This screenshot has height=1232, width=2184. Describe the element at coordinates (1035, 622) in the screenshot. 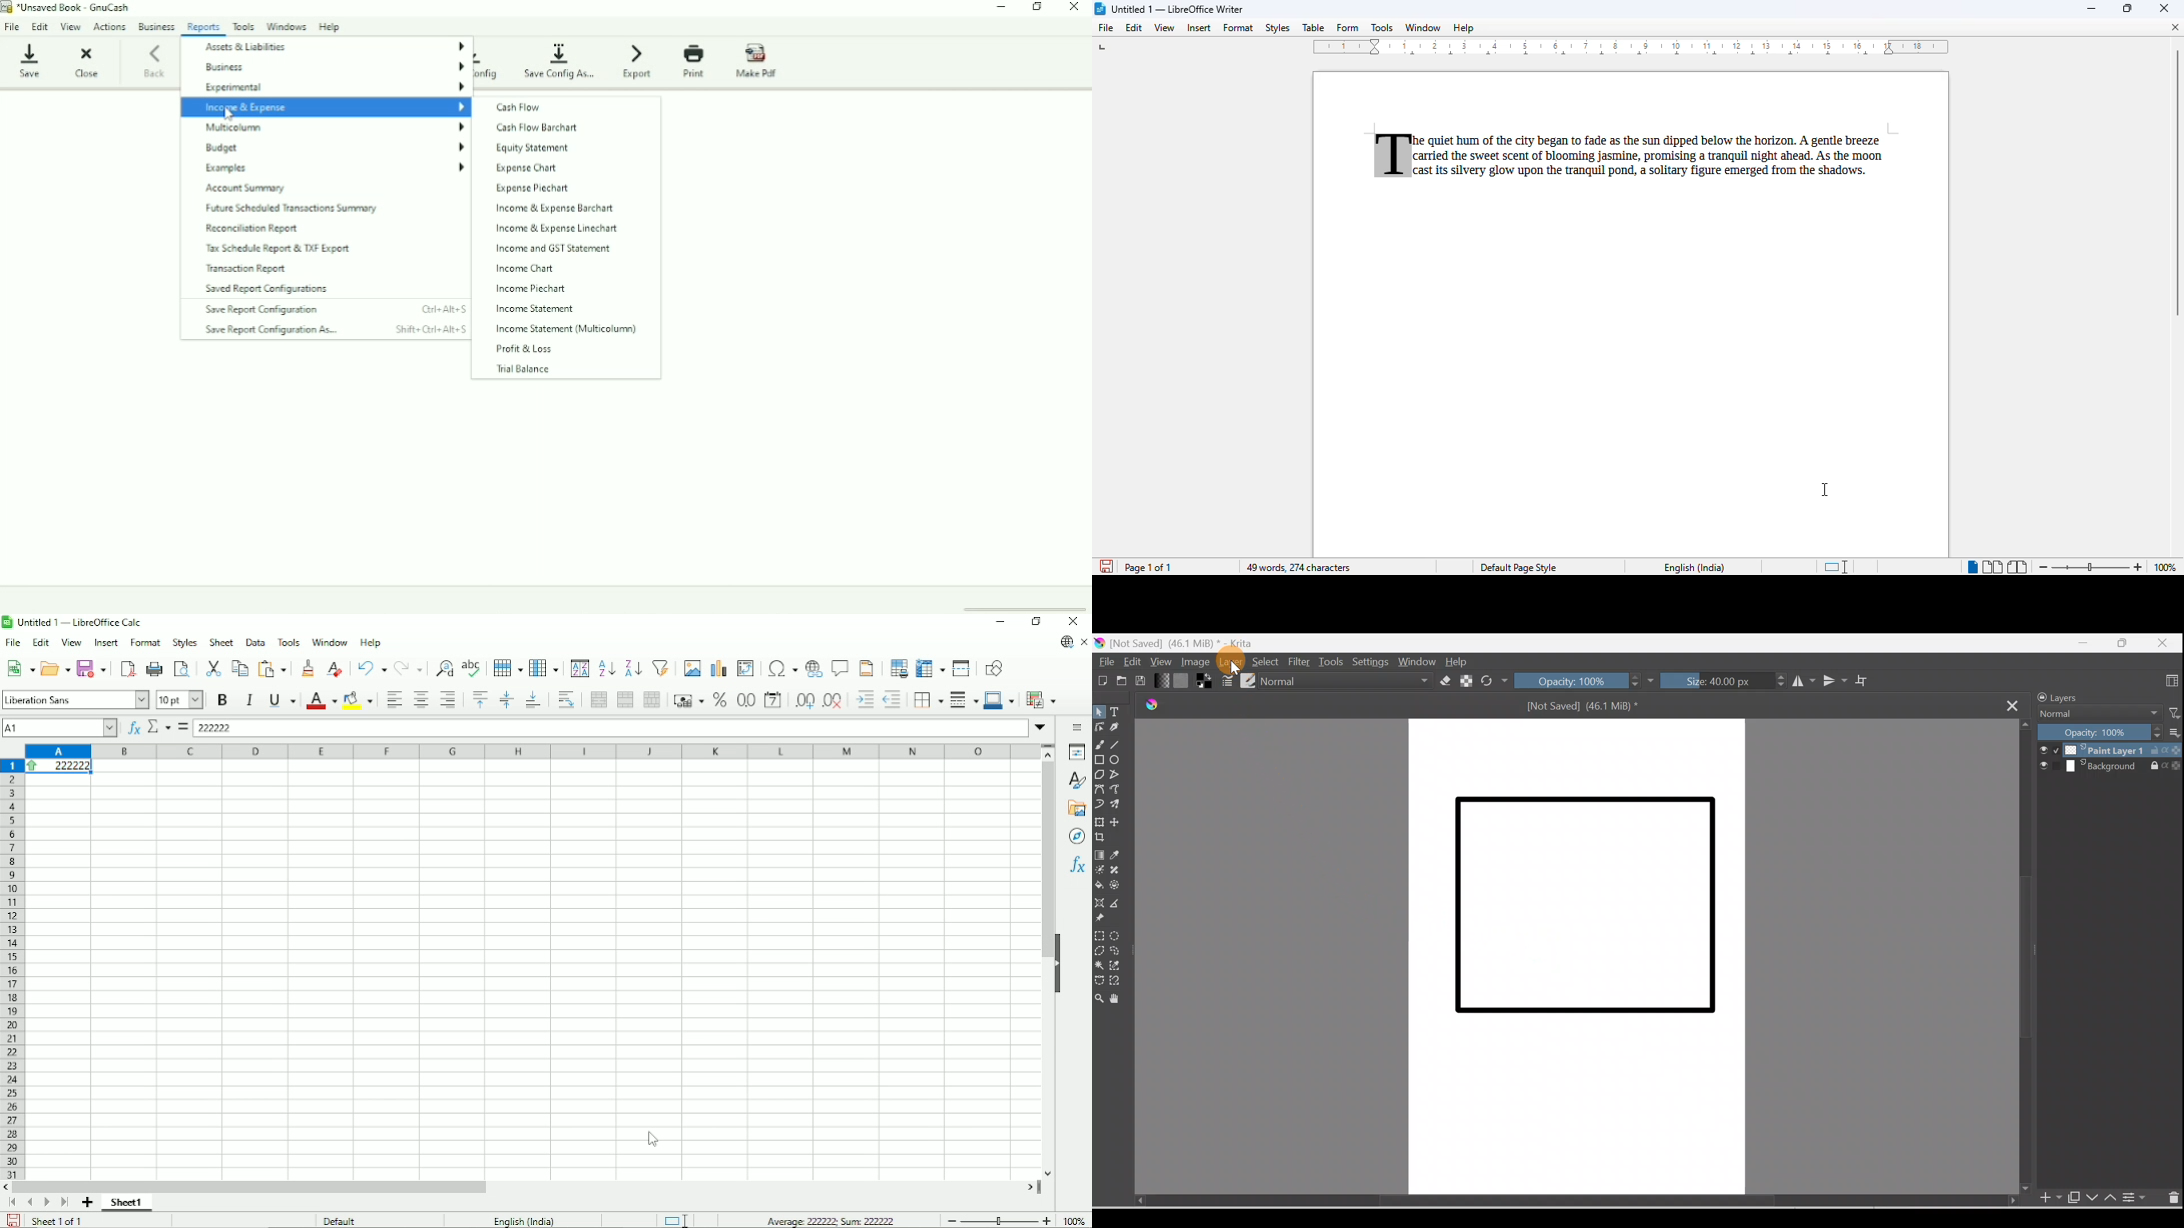

I see `Restore down` at that location.